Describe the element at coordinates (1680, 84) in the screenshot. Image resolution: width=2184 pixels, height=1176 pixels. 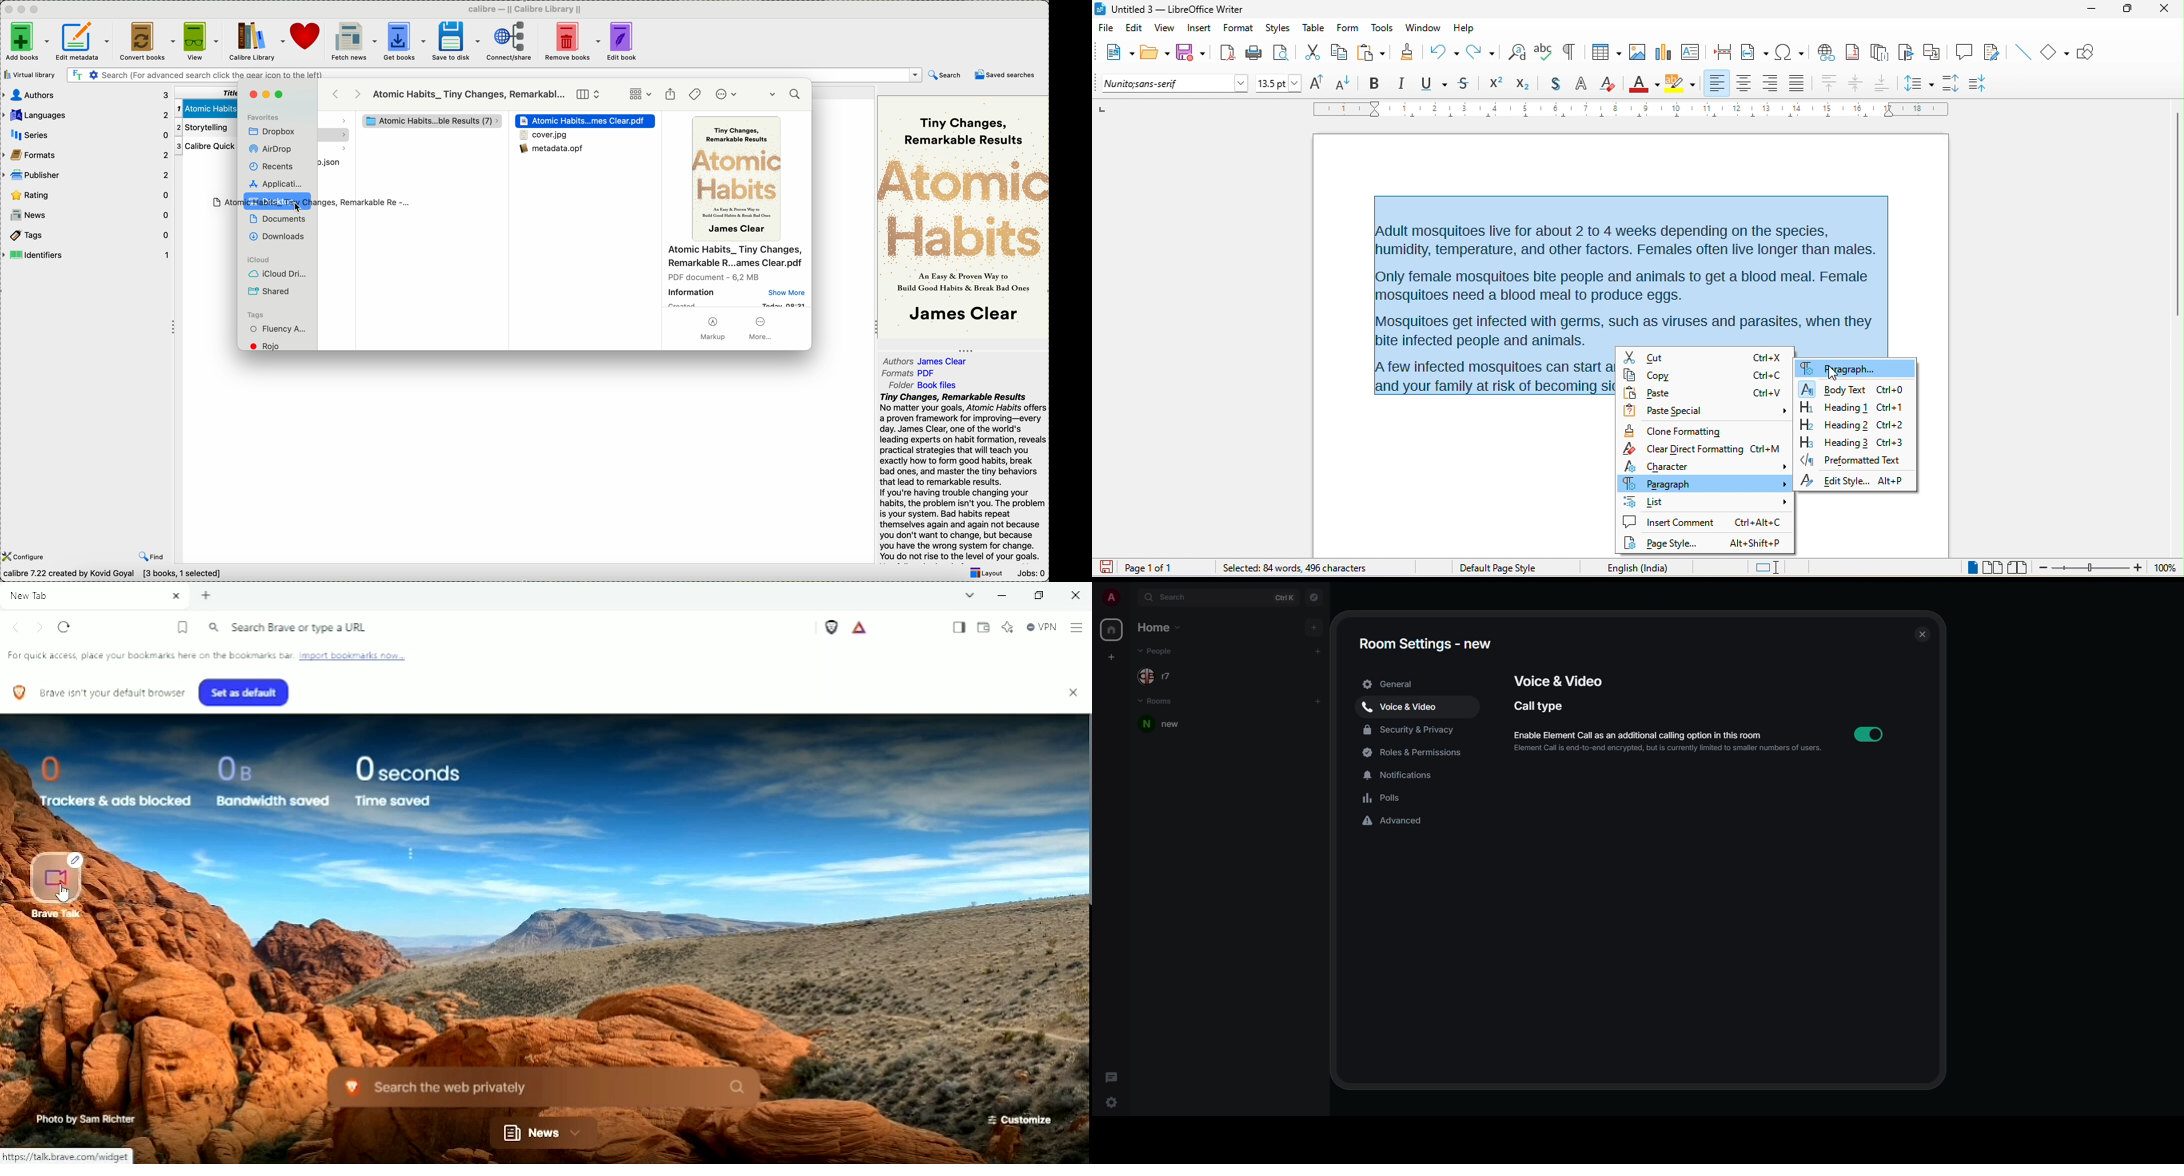
I see `highlighting color` at that location.